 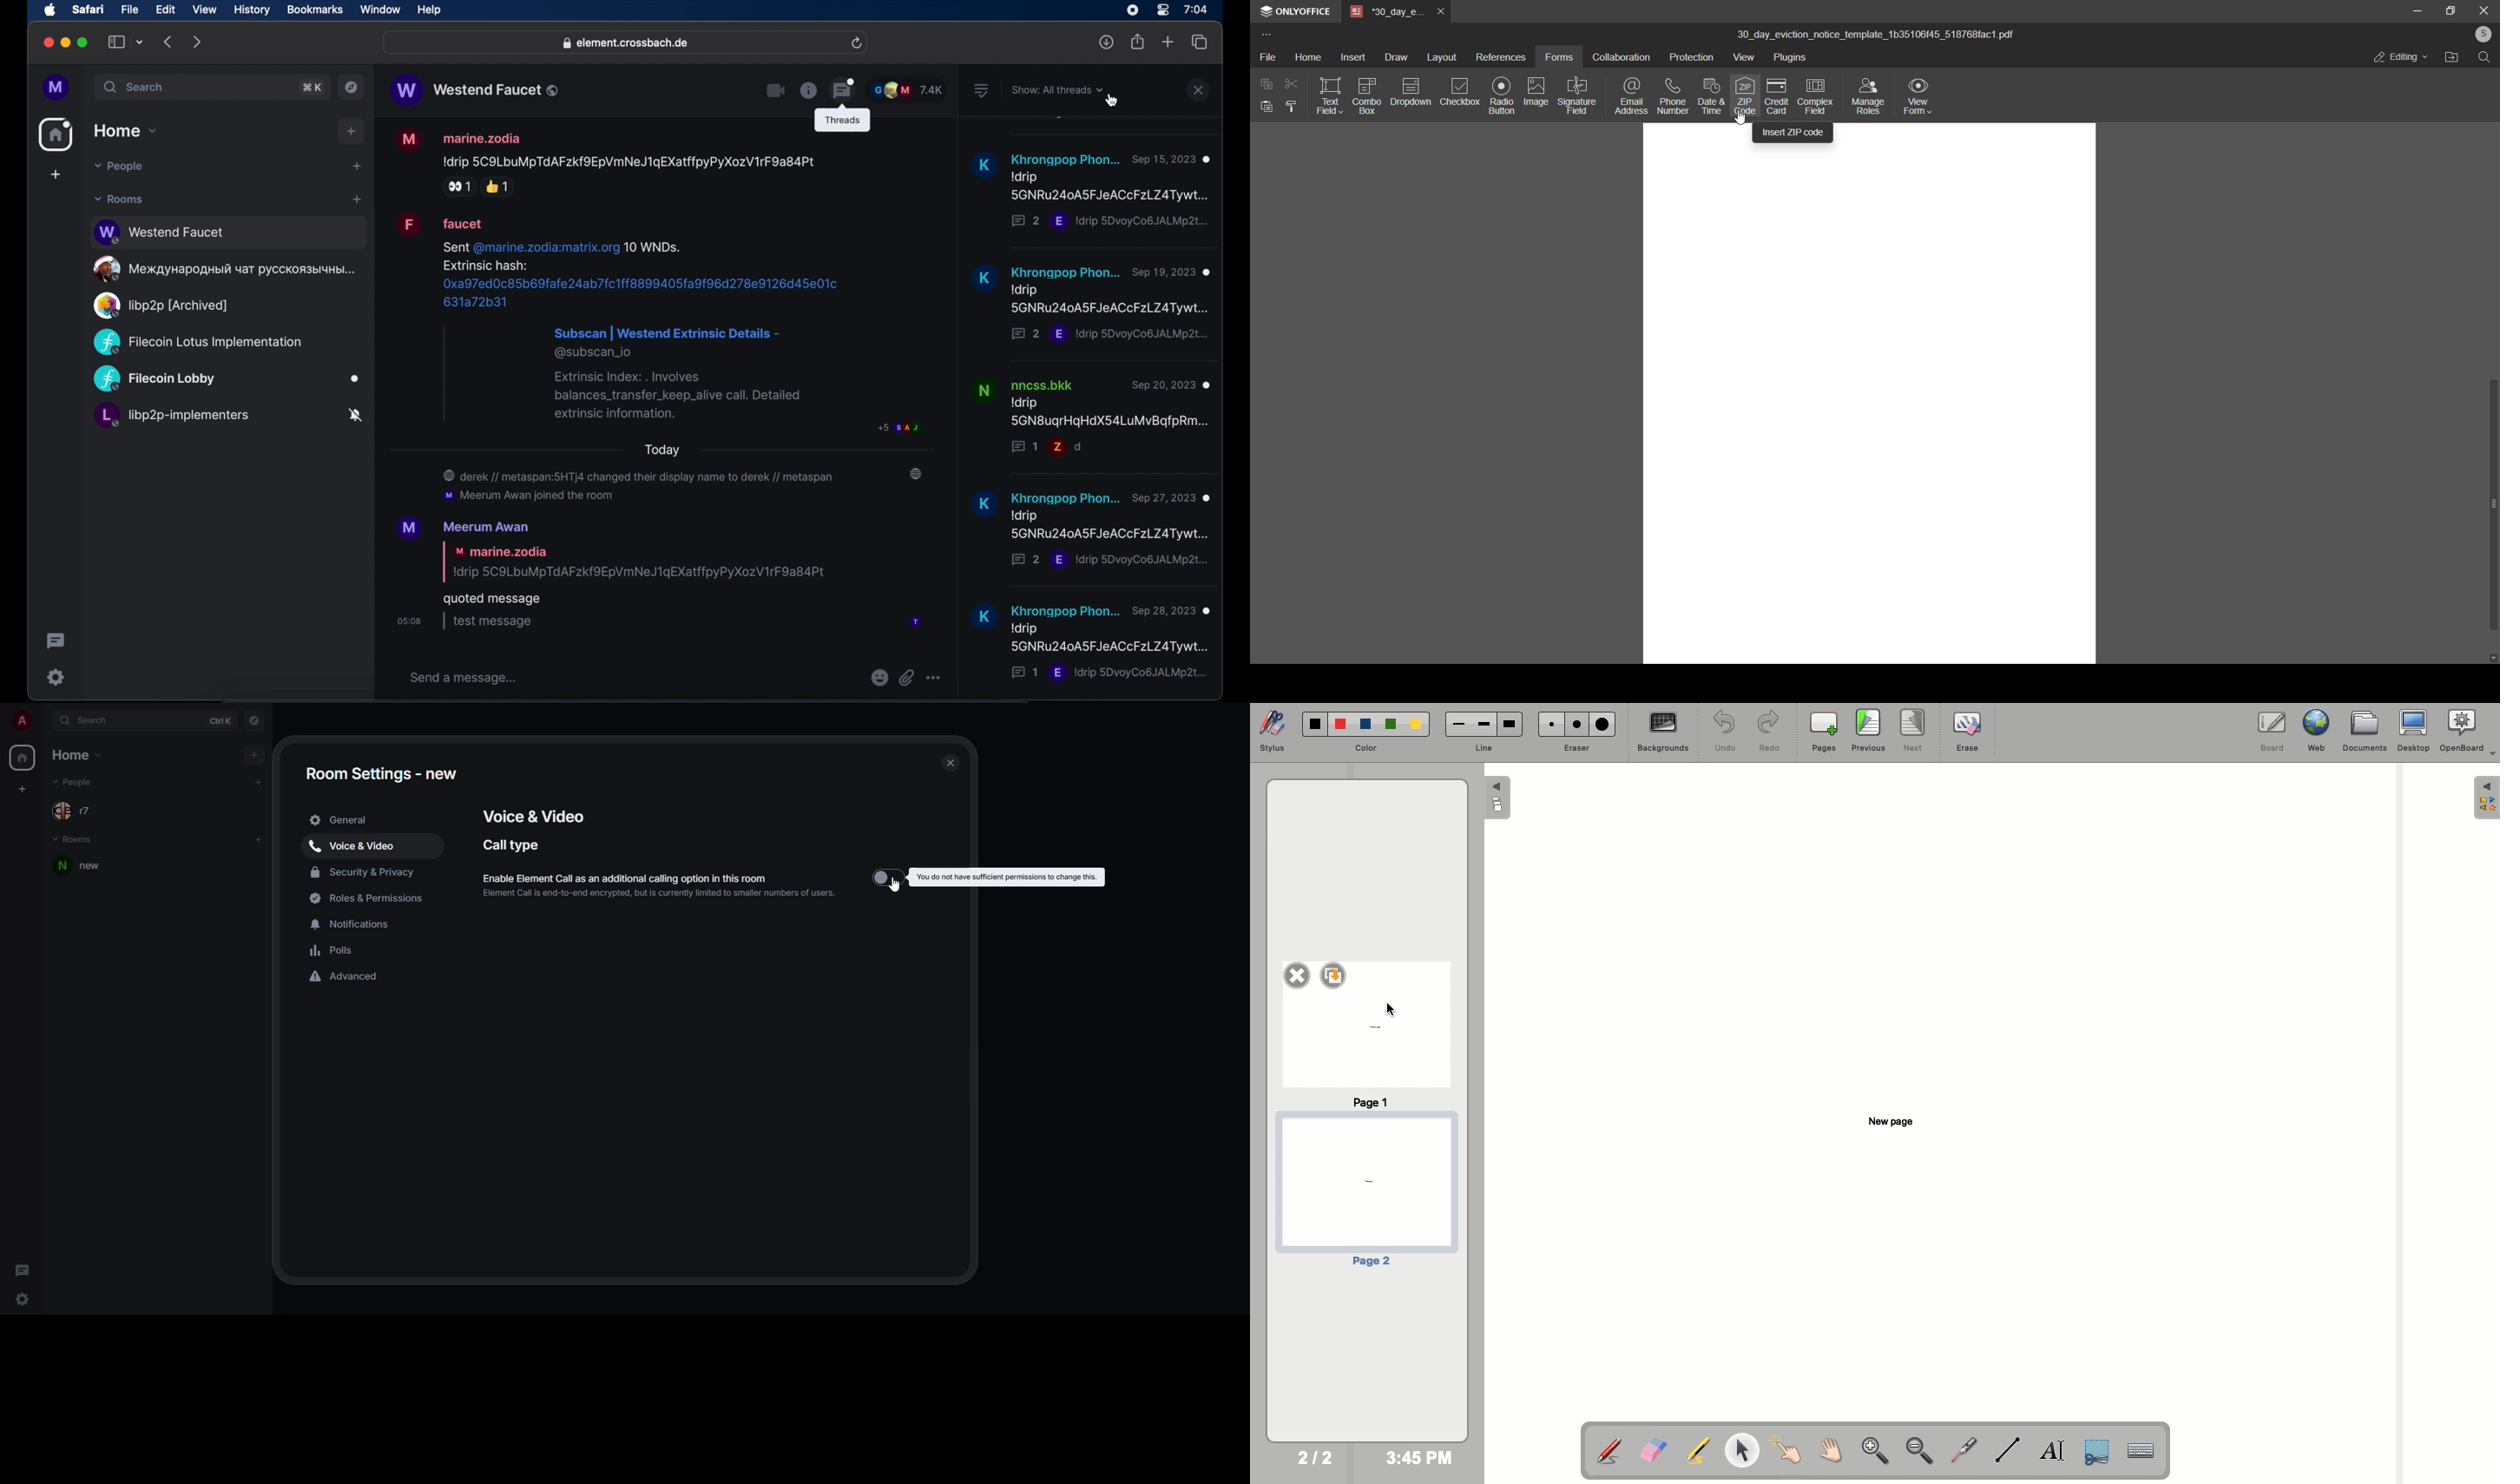 What do you see at coordinates (898, 890) in the screenshot?
I see `cursor` at bounding box center [898, 890].